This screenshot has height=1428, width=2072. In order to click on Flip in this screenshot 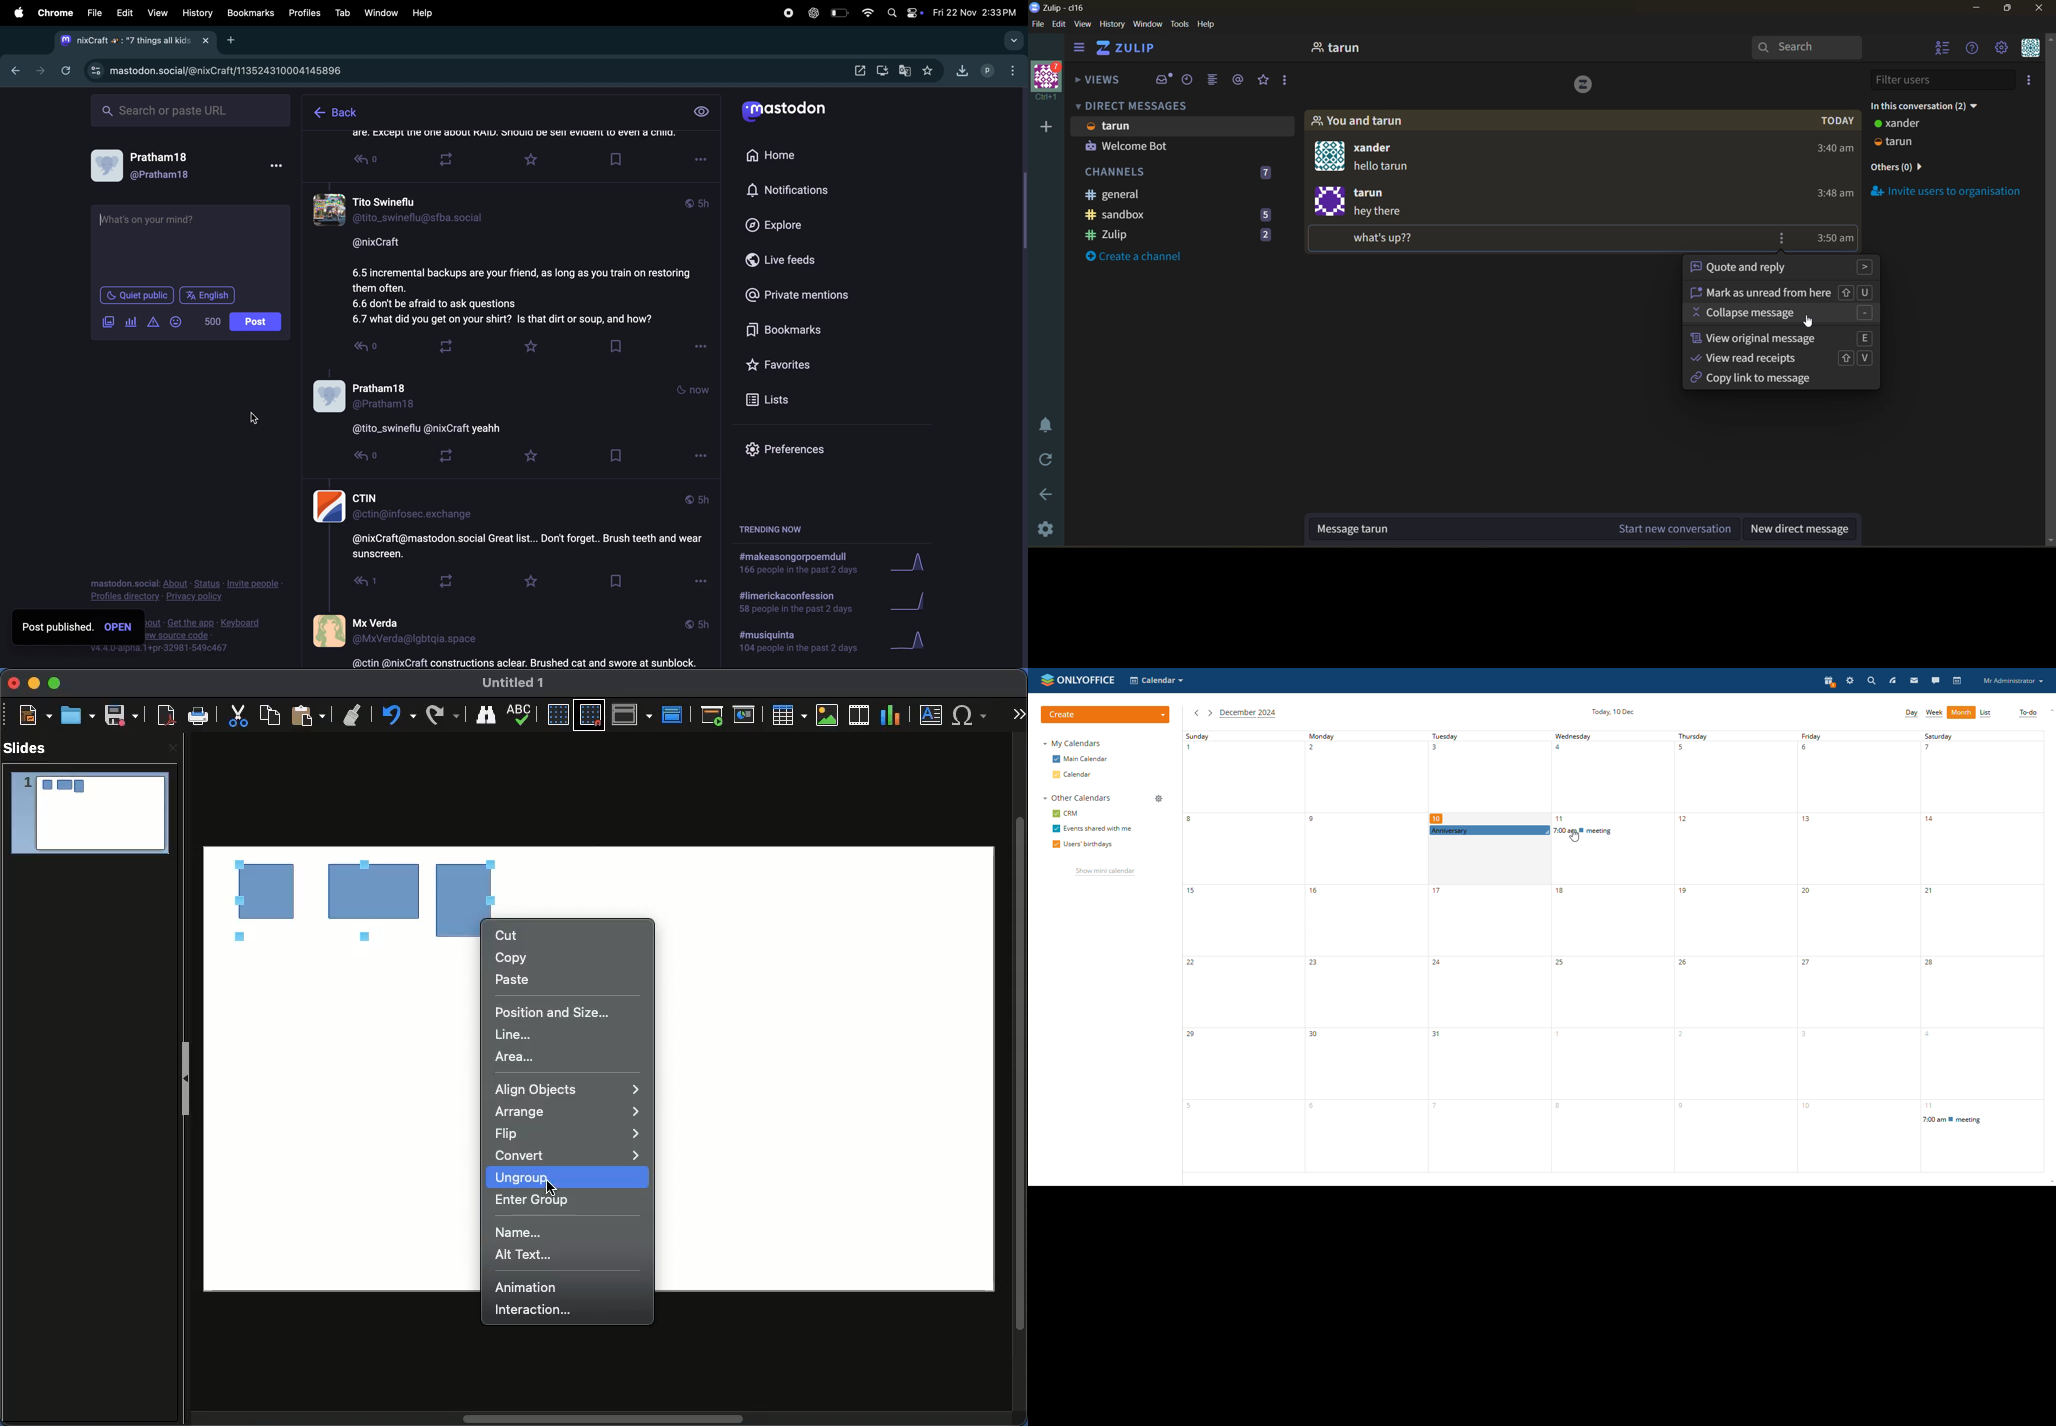, I will do `click(569, 1133)`.